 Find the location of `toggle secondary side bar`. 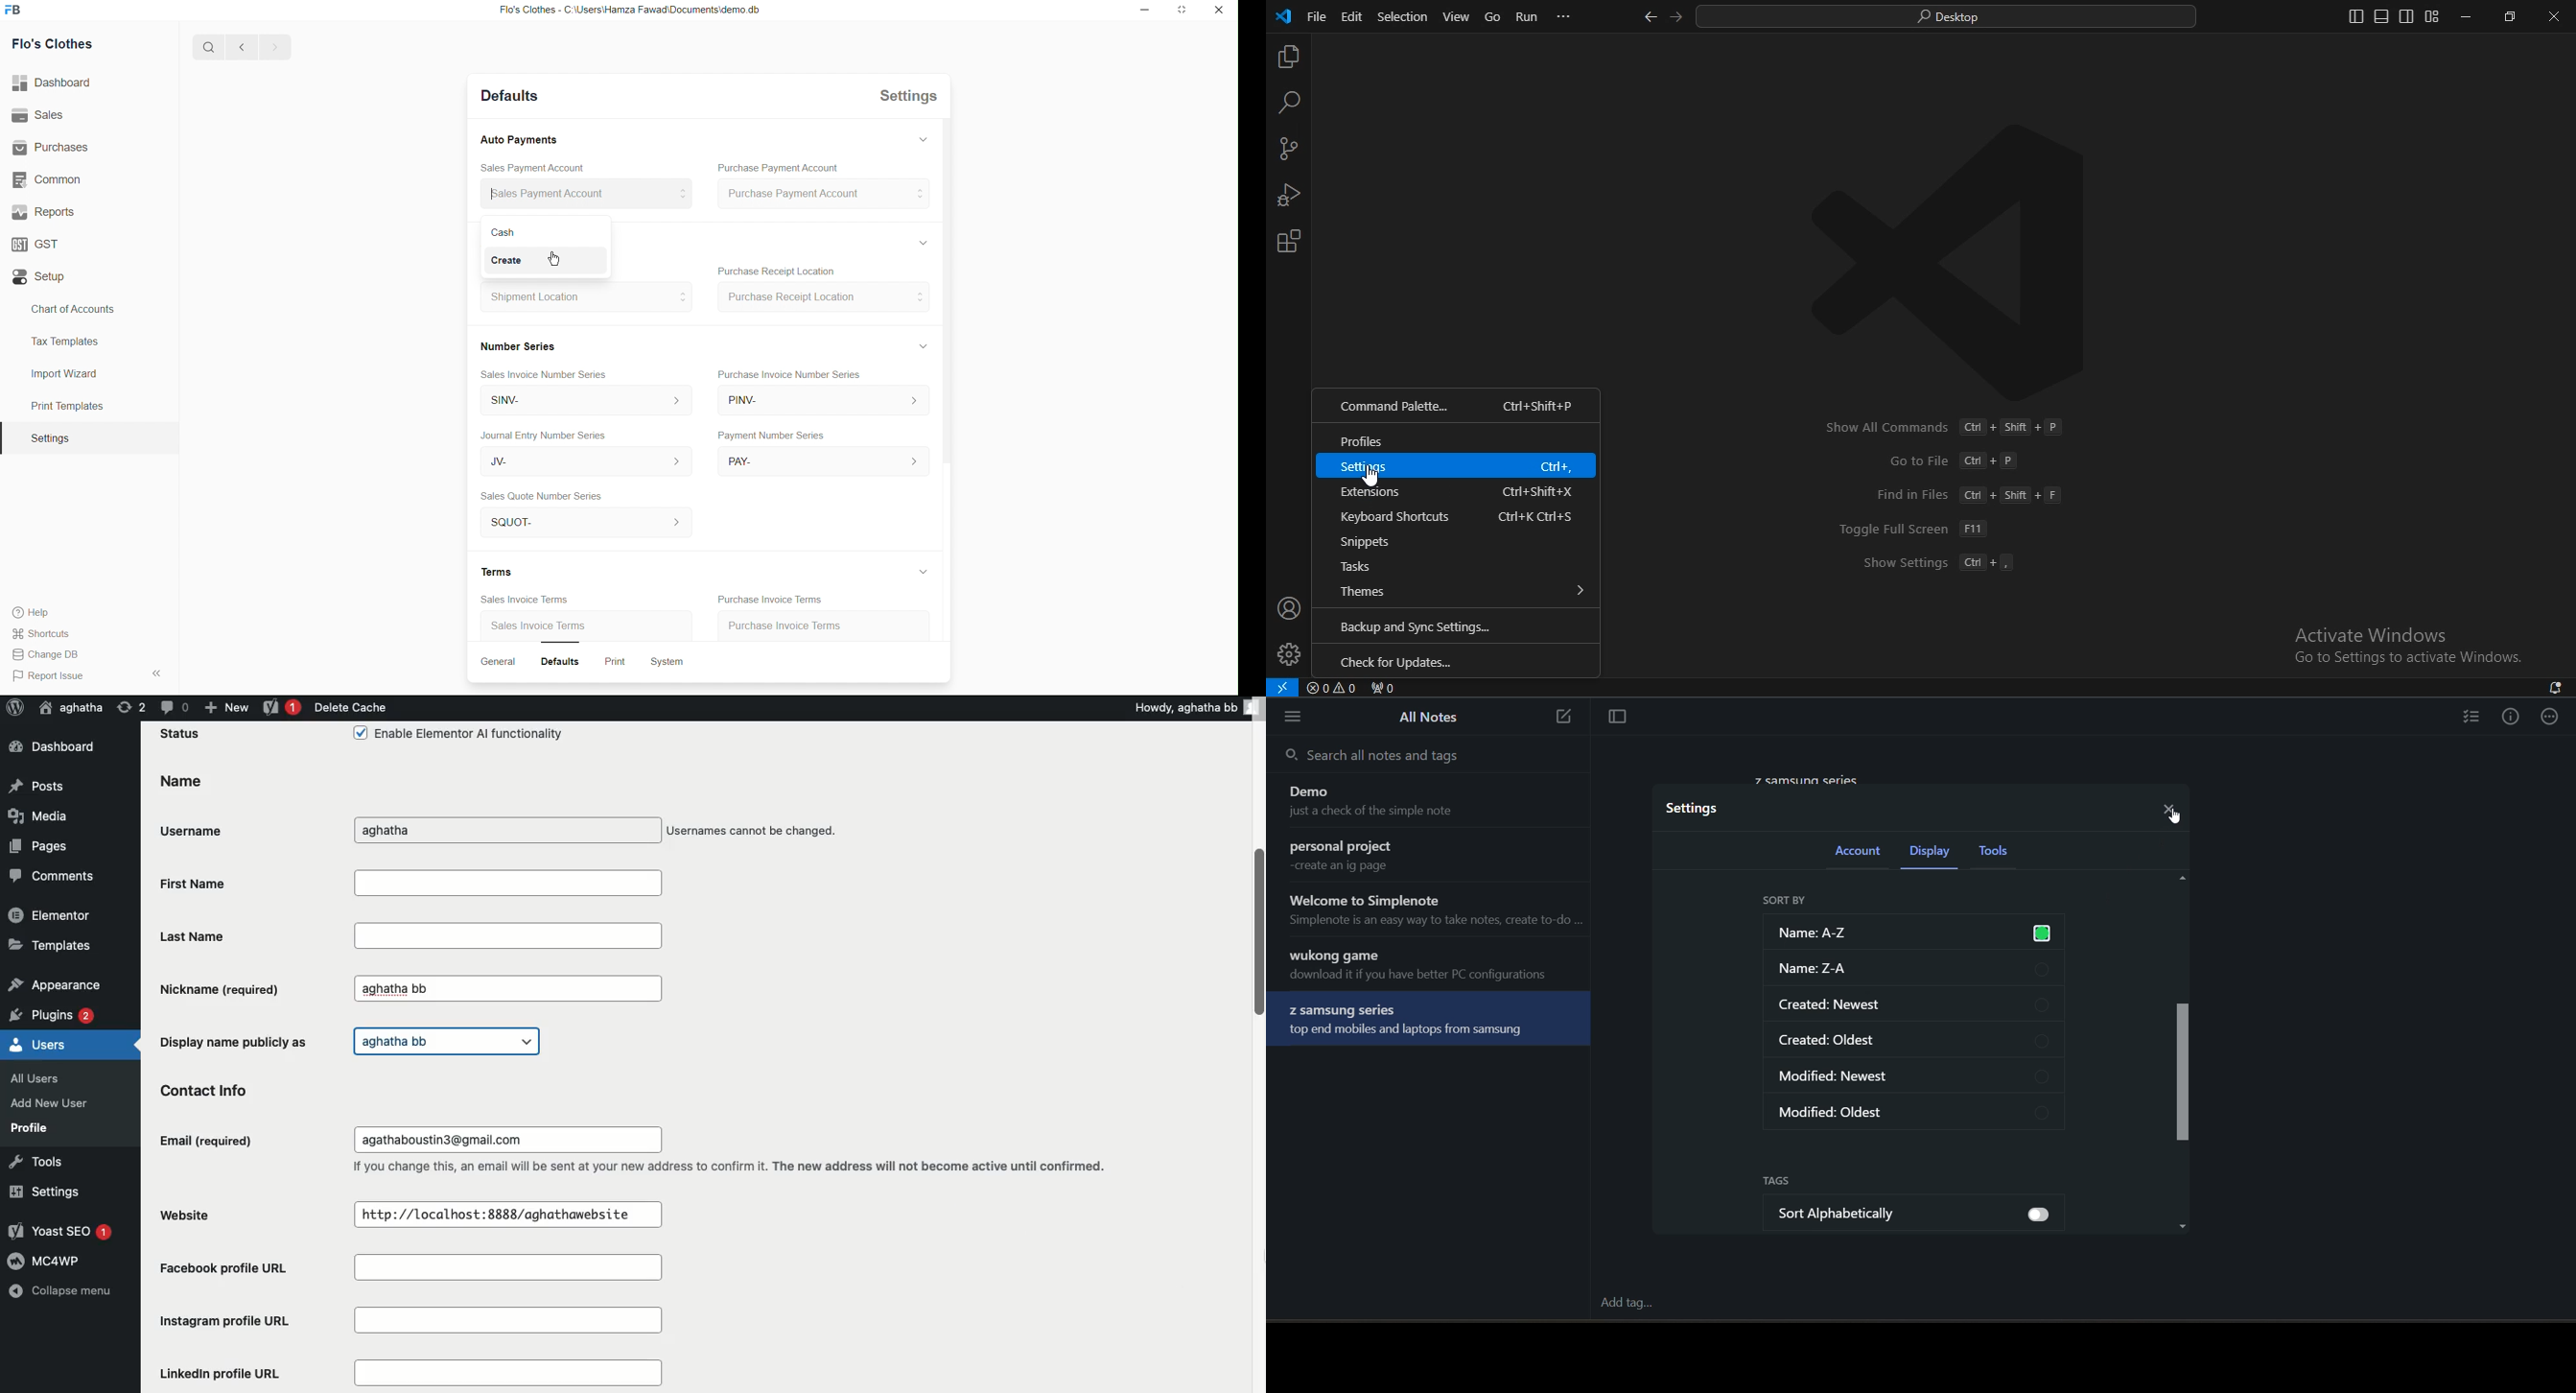

toggle secondary side bar is located at coordinates (2405, 15).